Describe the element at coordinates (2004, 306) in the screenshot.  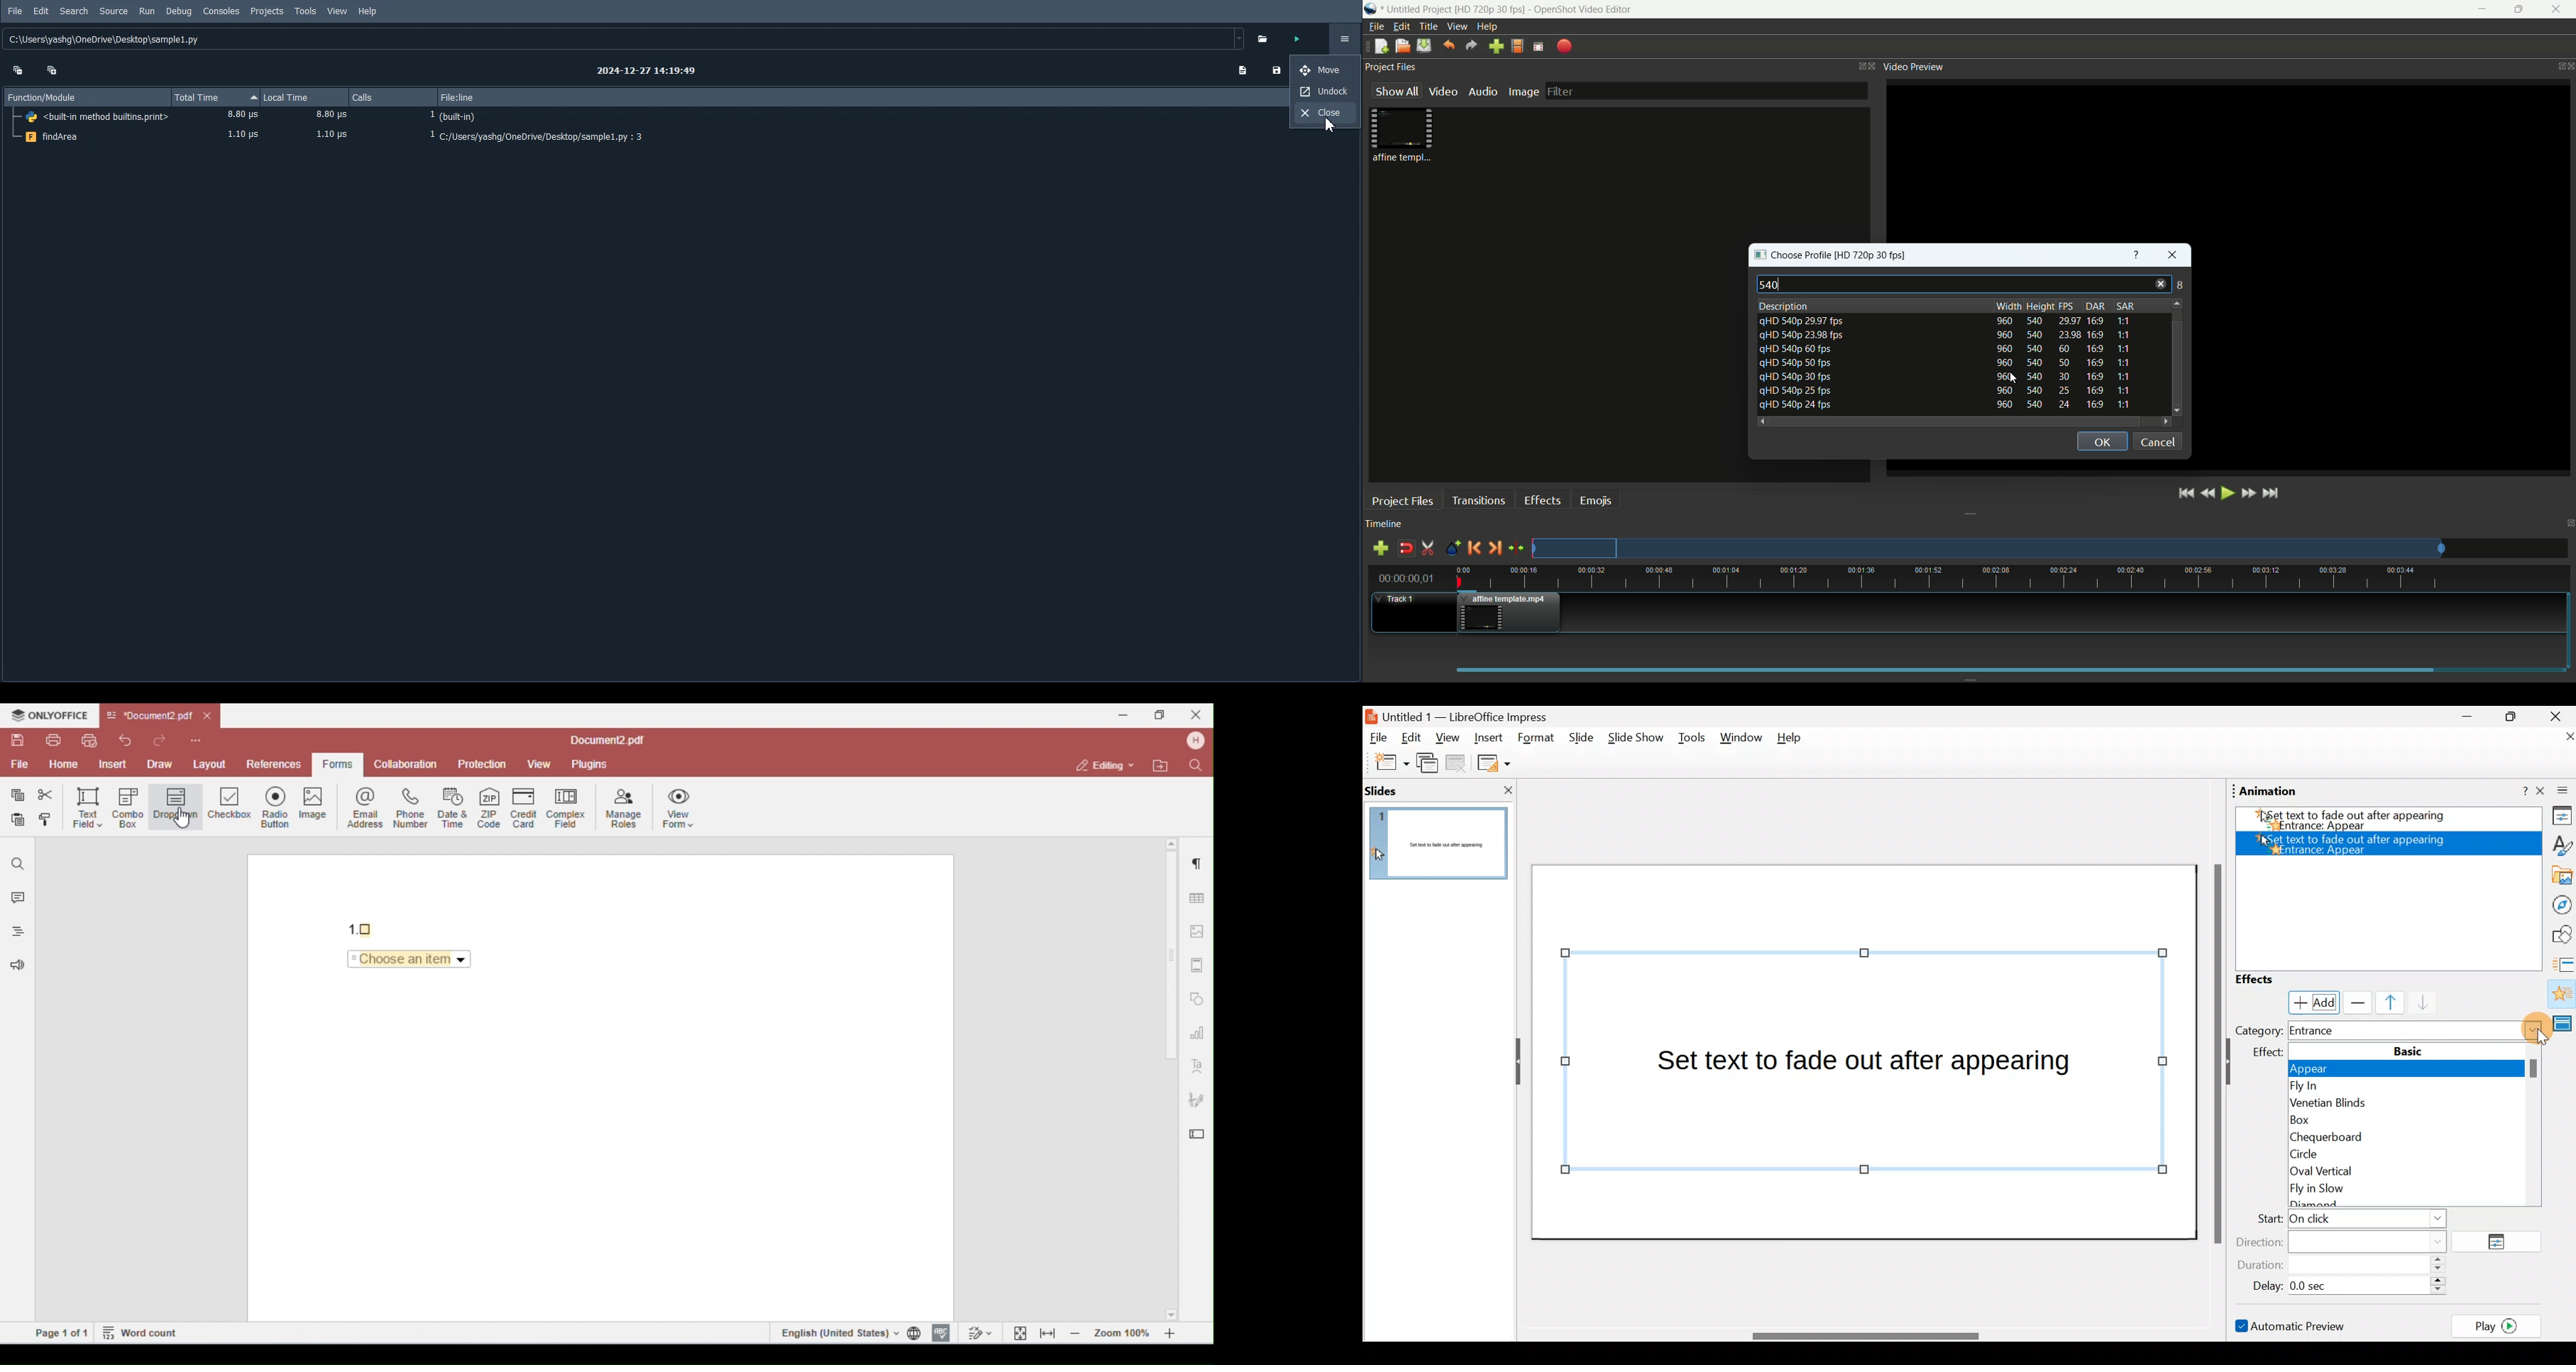
I see `width` at that location.